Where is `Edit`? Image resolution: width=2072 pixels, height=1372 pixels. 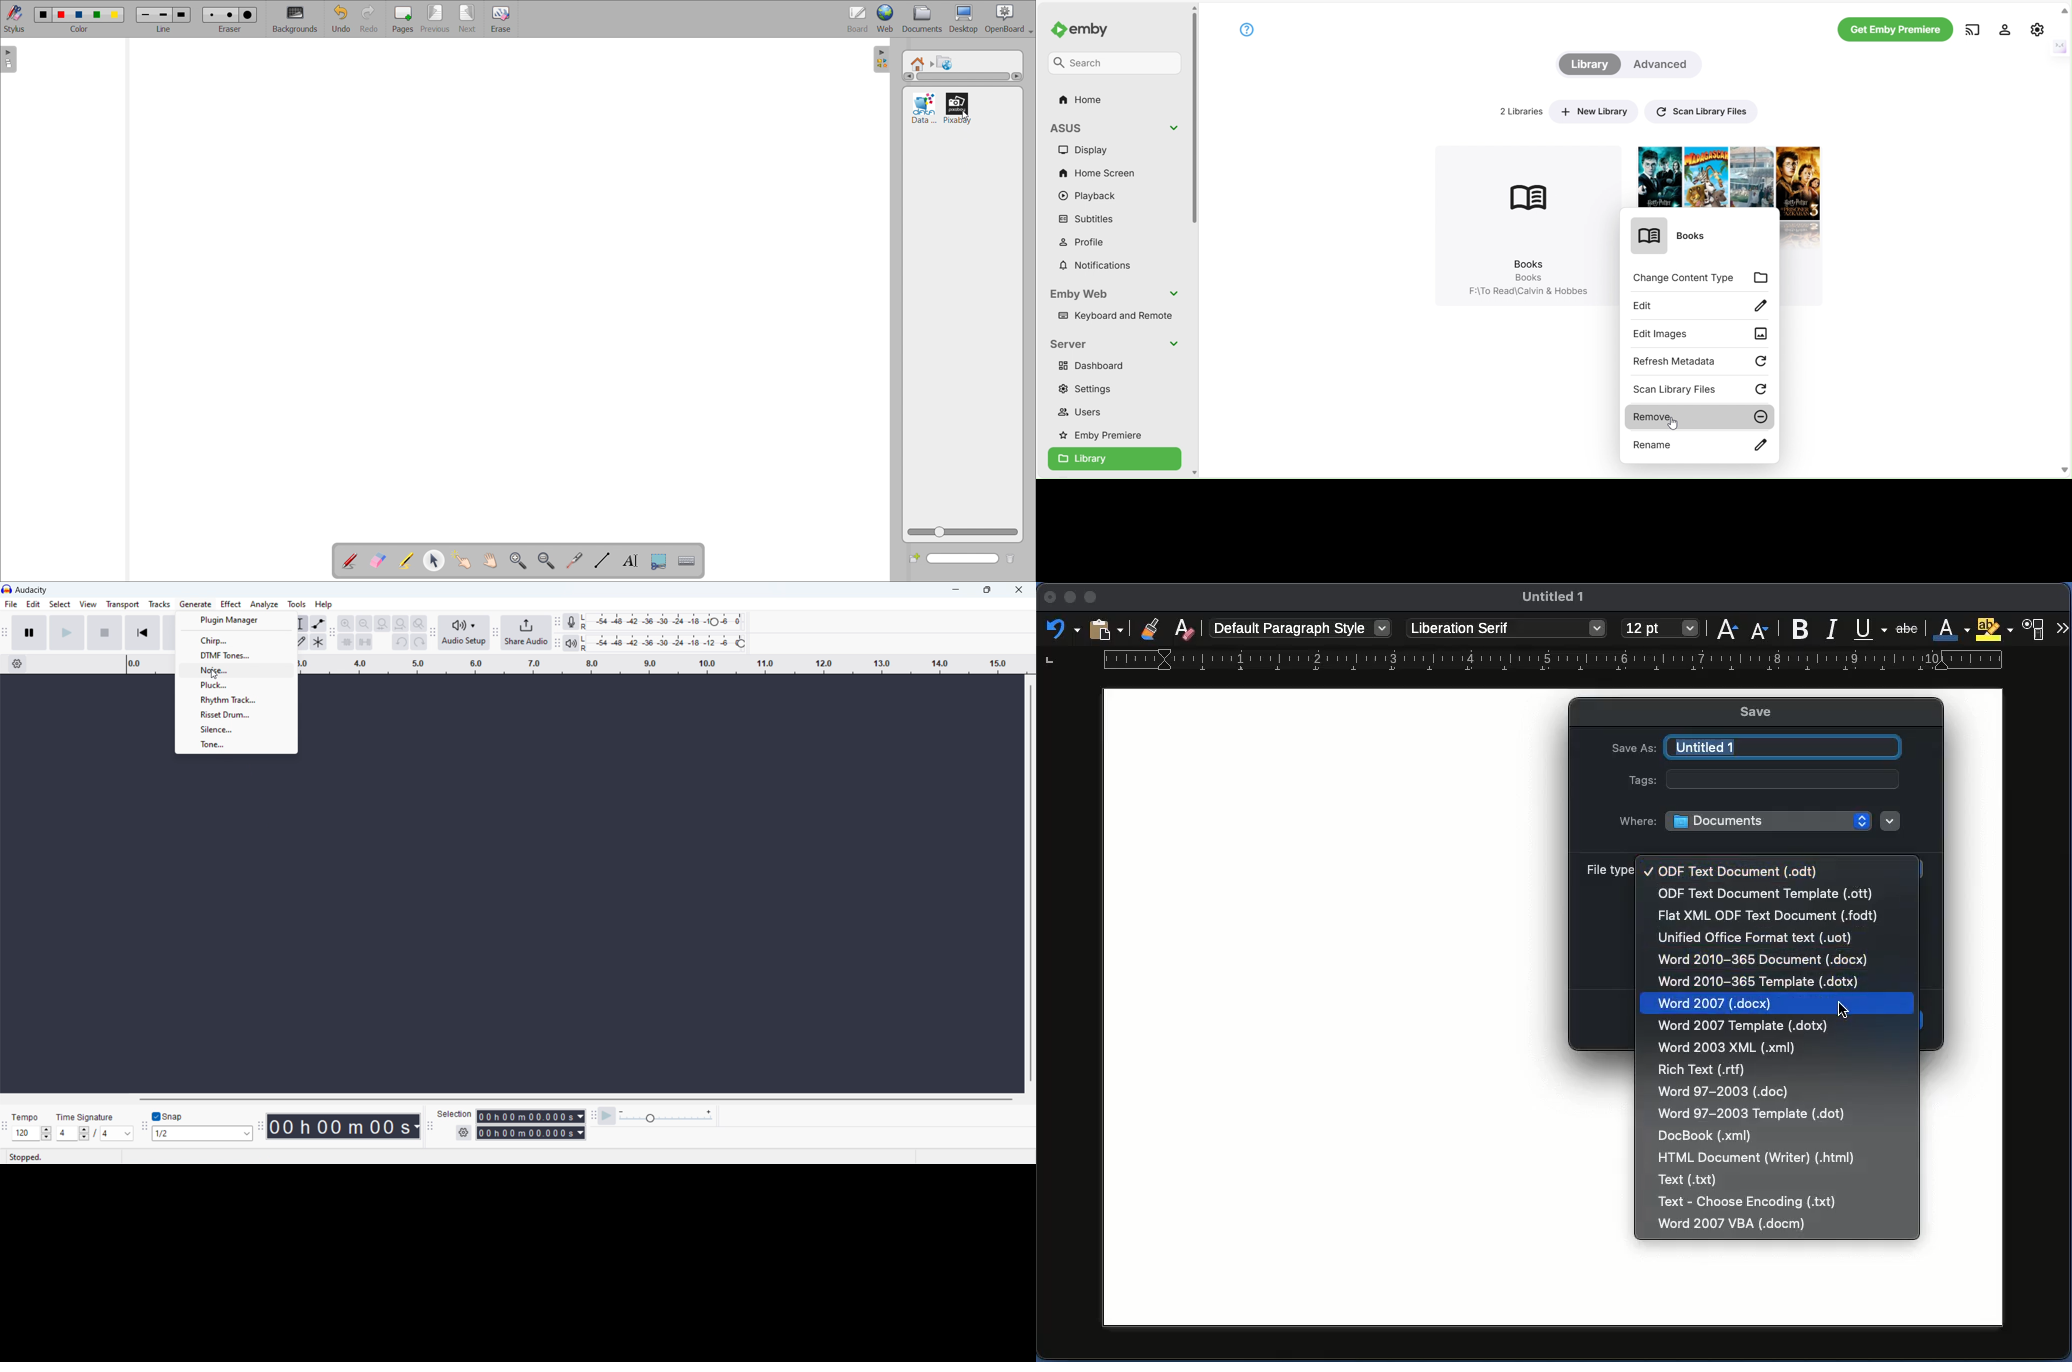
Edit is located at coordinates (32, 604).